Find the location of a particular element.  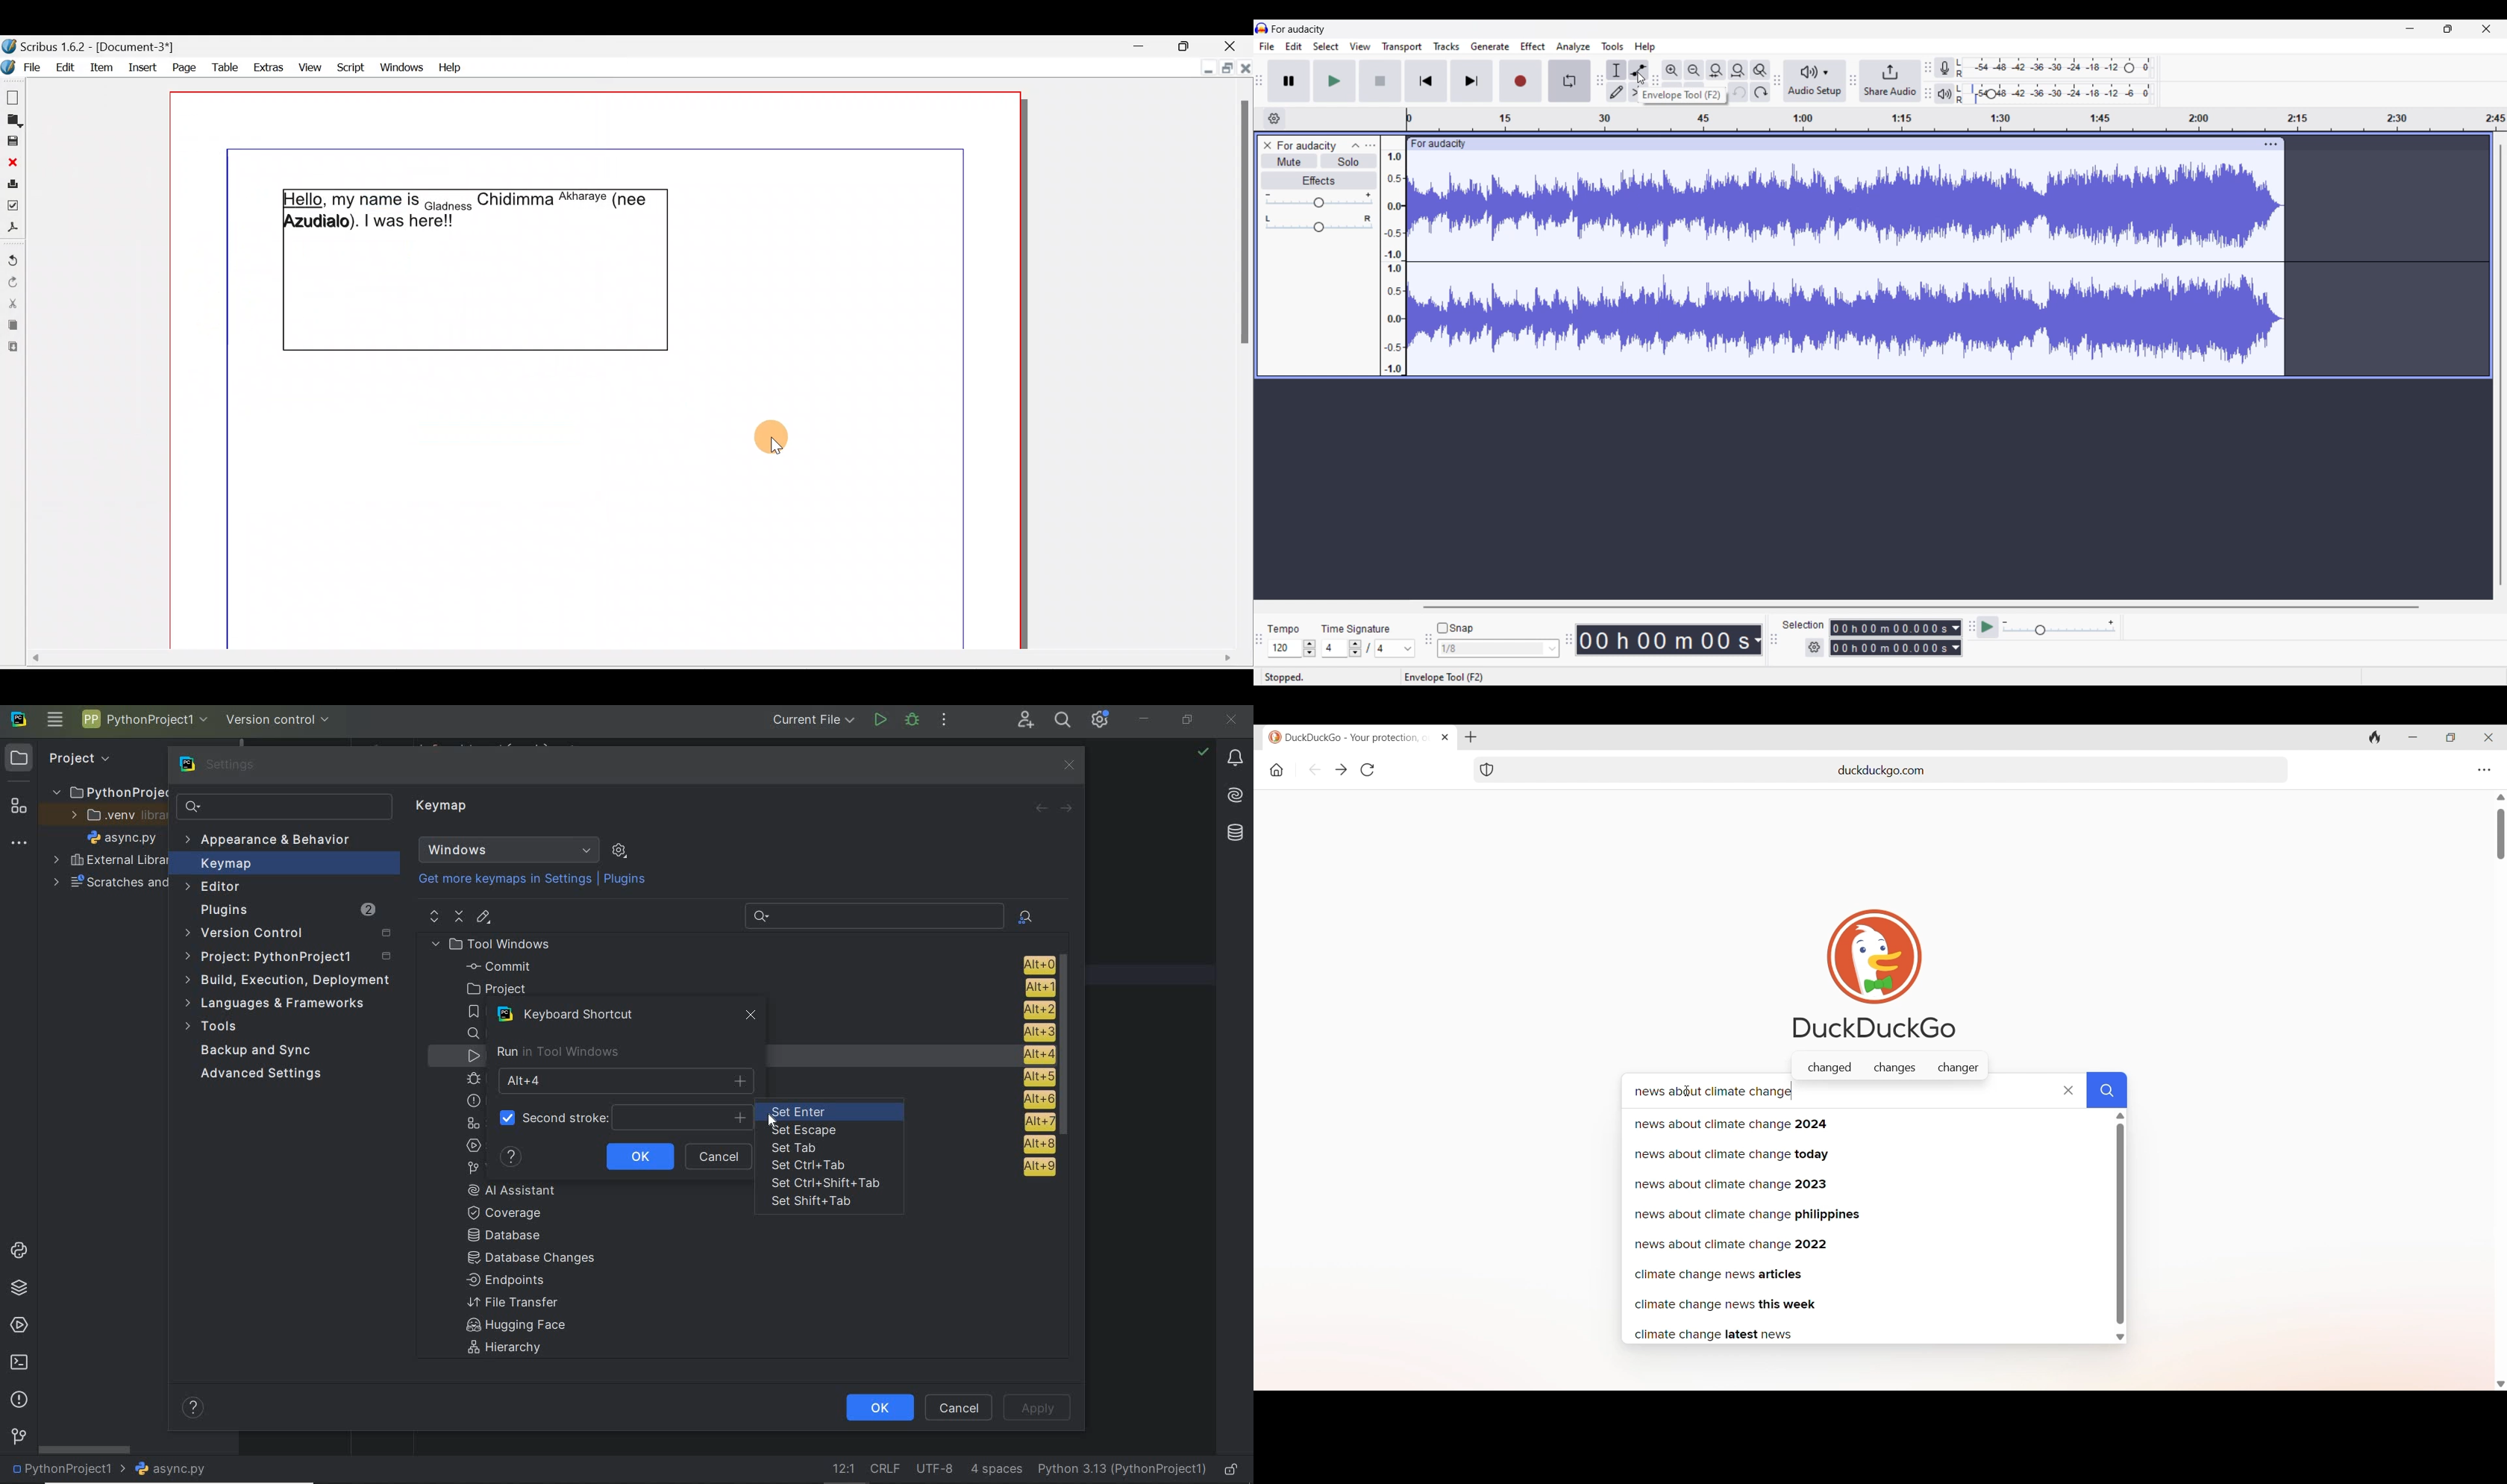

Scribus 1.6.2 - [Document-3*] is located at coordinates (95, 48).